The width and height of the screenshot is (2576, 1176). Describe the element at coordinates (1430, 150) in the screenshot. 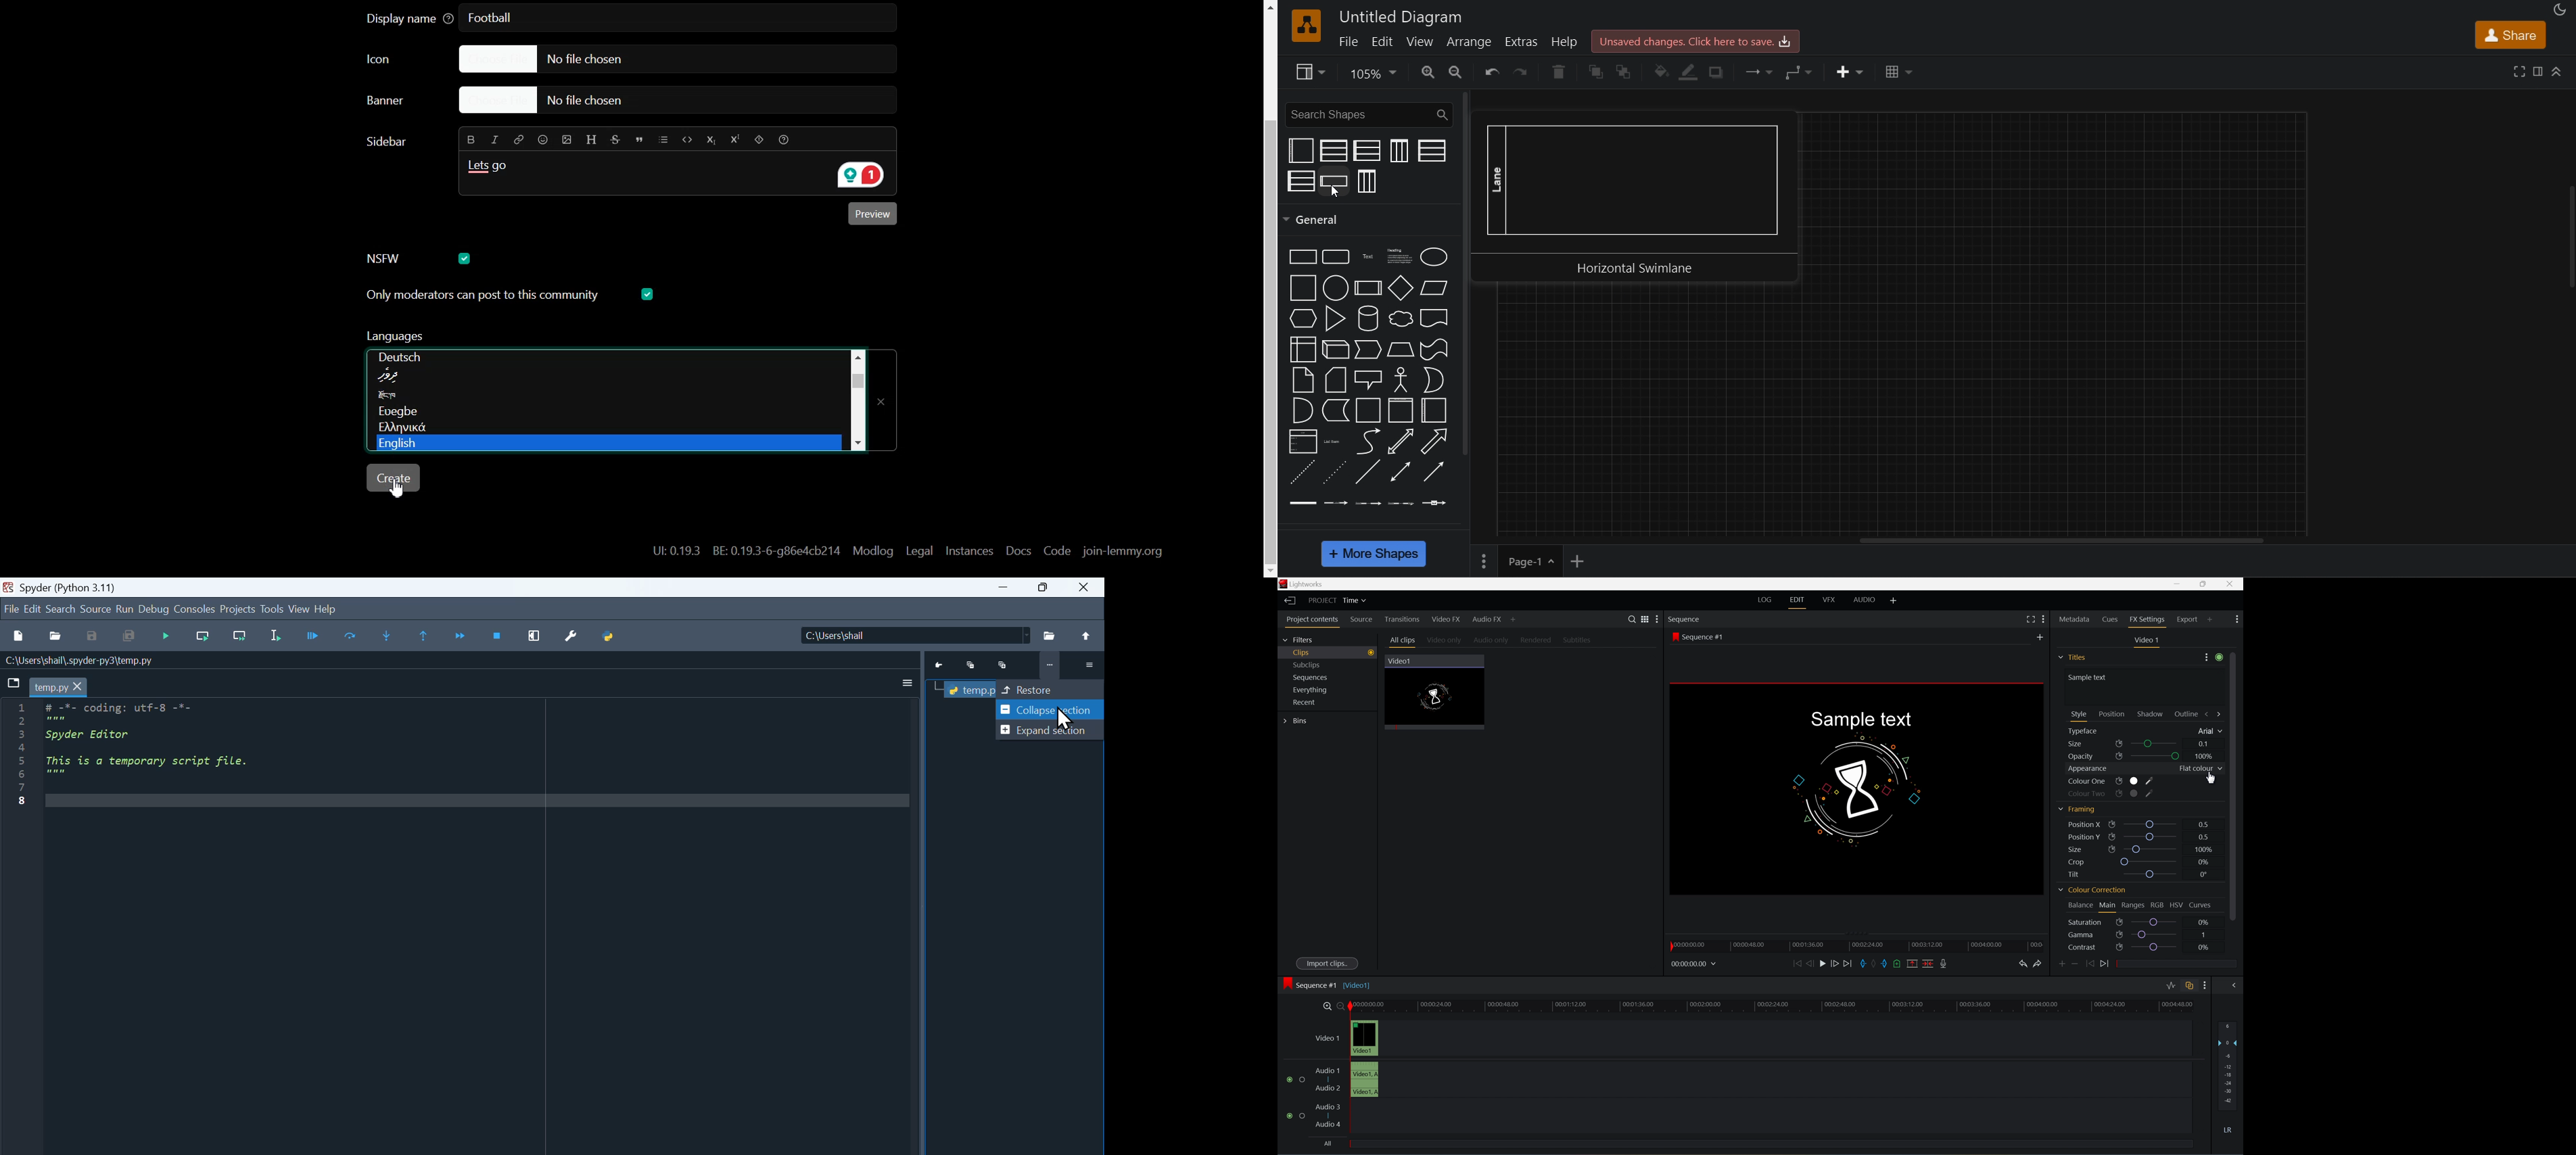

I see `horizontal pool 1` at that location.